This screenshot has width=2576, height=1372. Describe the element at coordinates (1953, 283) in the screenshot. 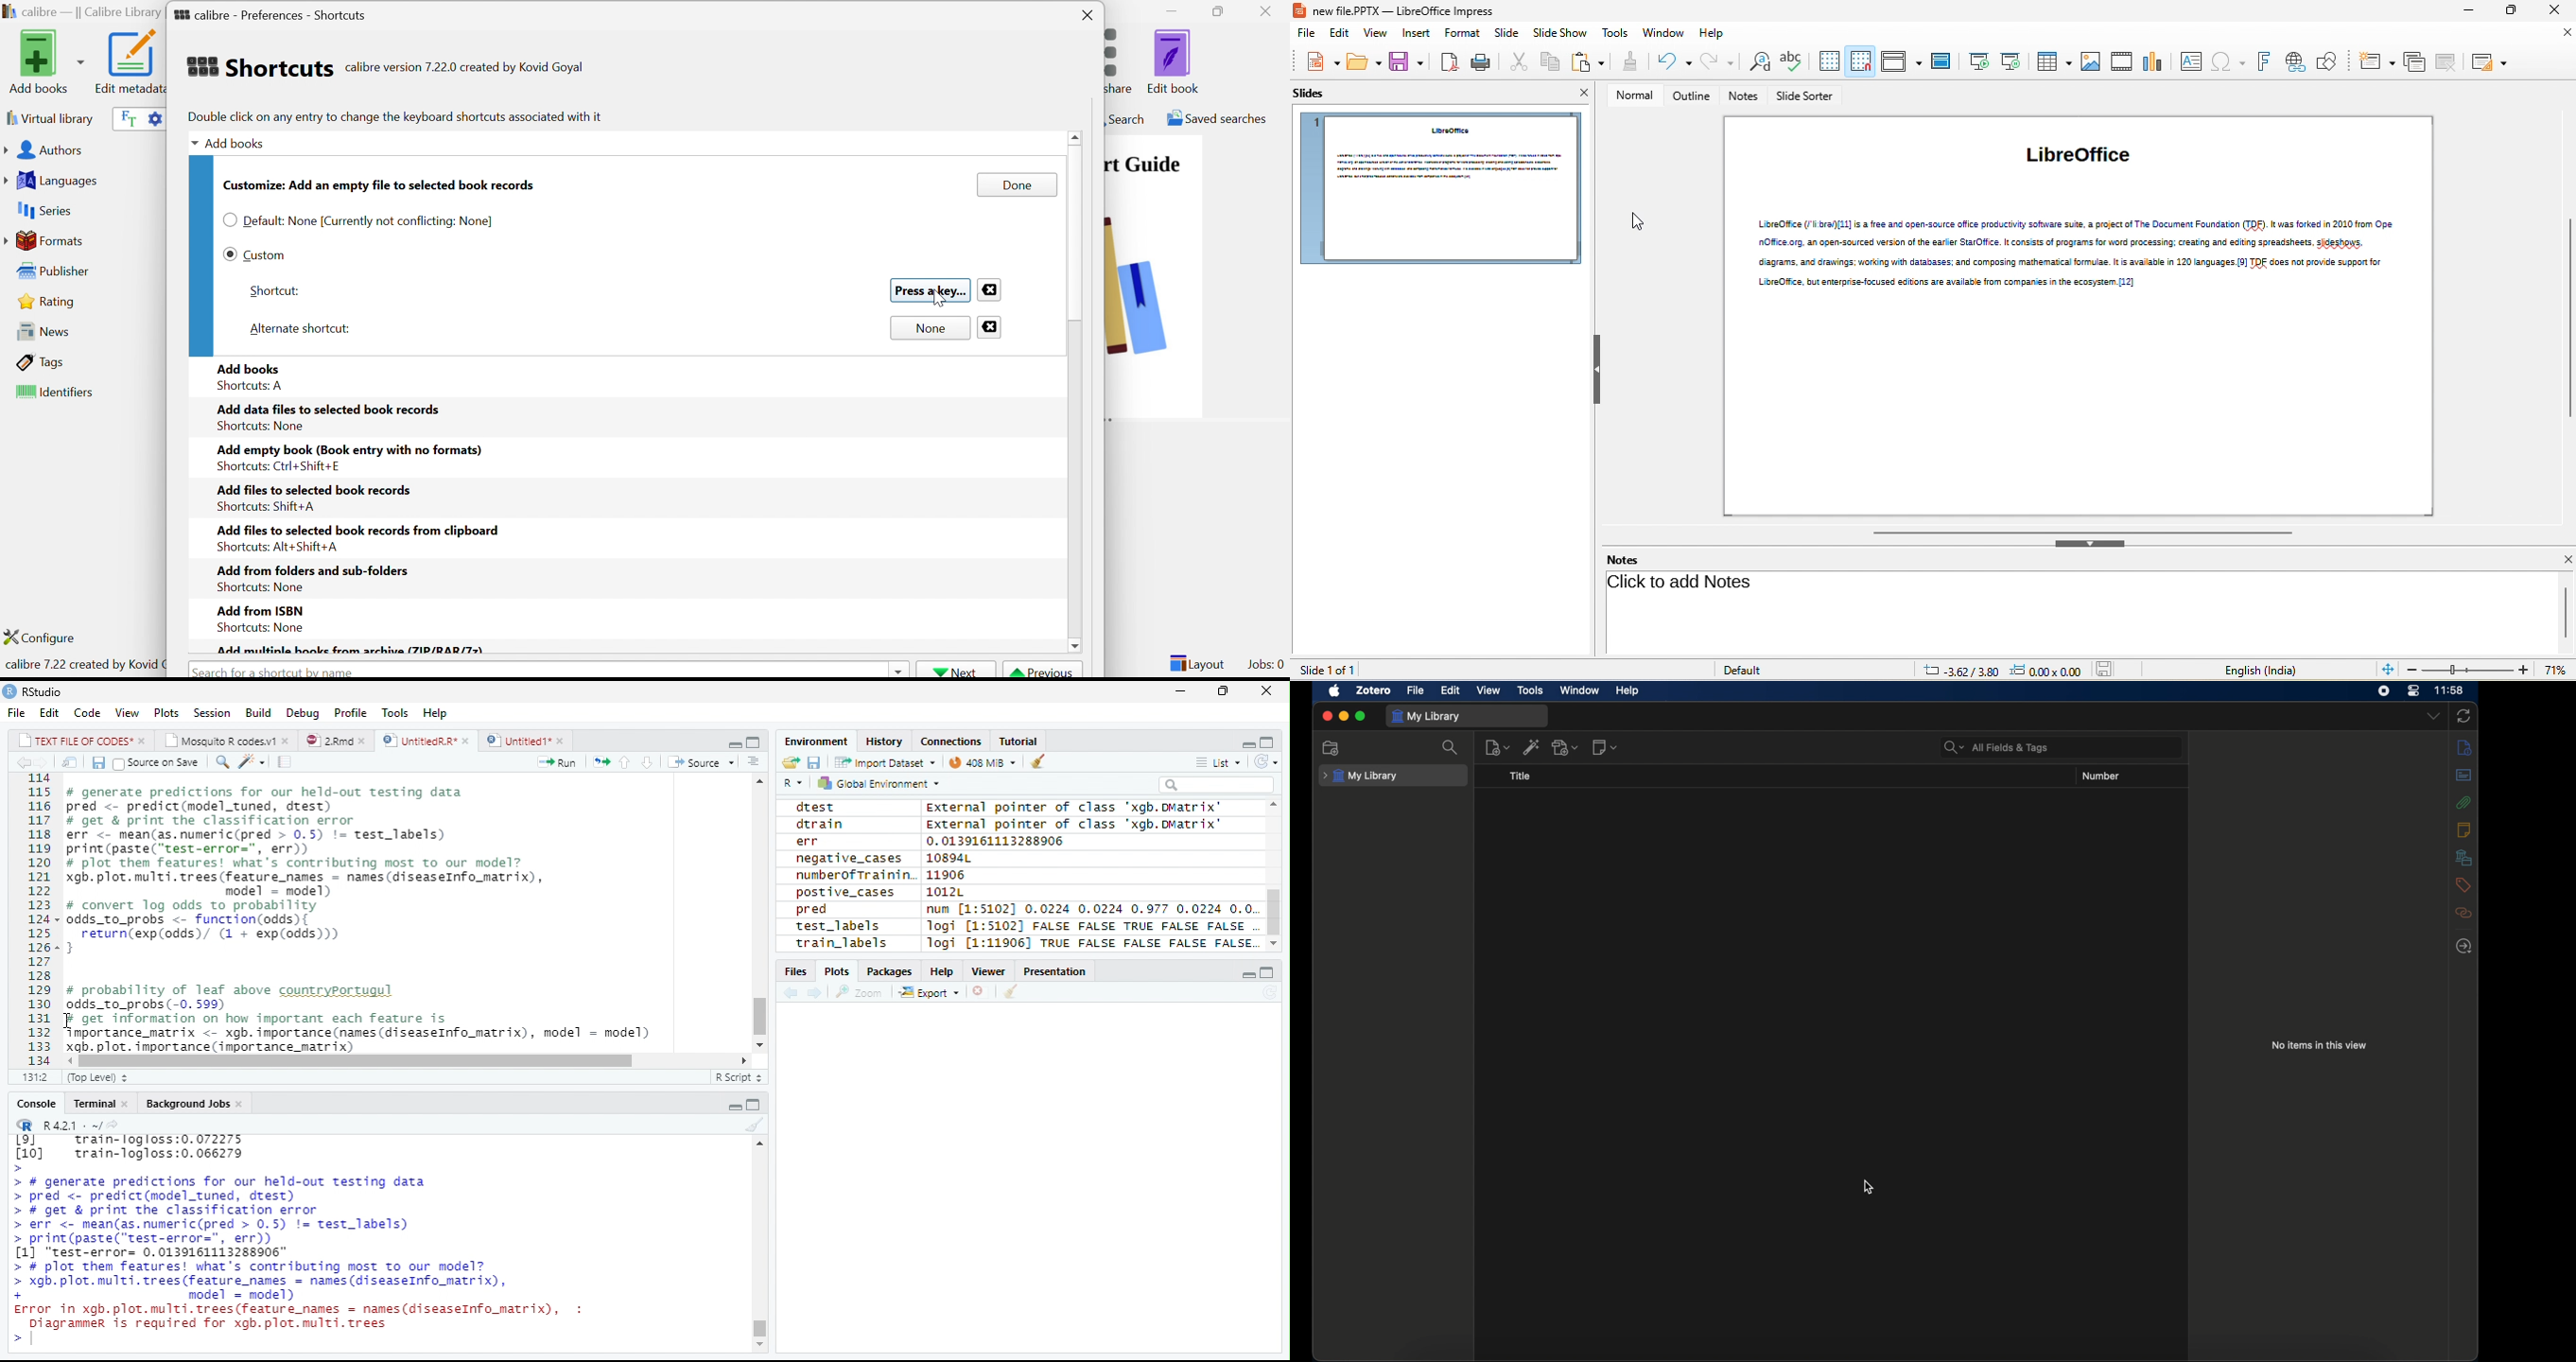

I see `LioreOffice, but enterprise-focused editions are available from companies in the ecosystem. [12]` at that location.